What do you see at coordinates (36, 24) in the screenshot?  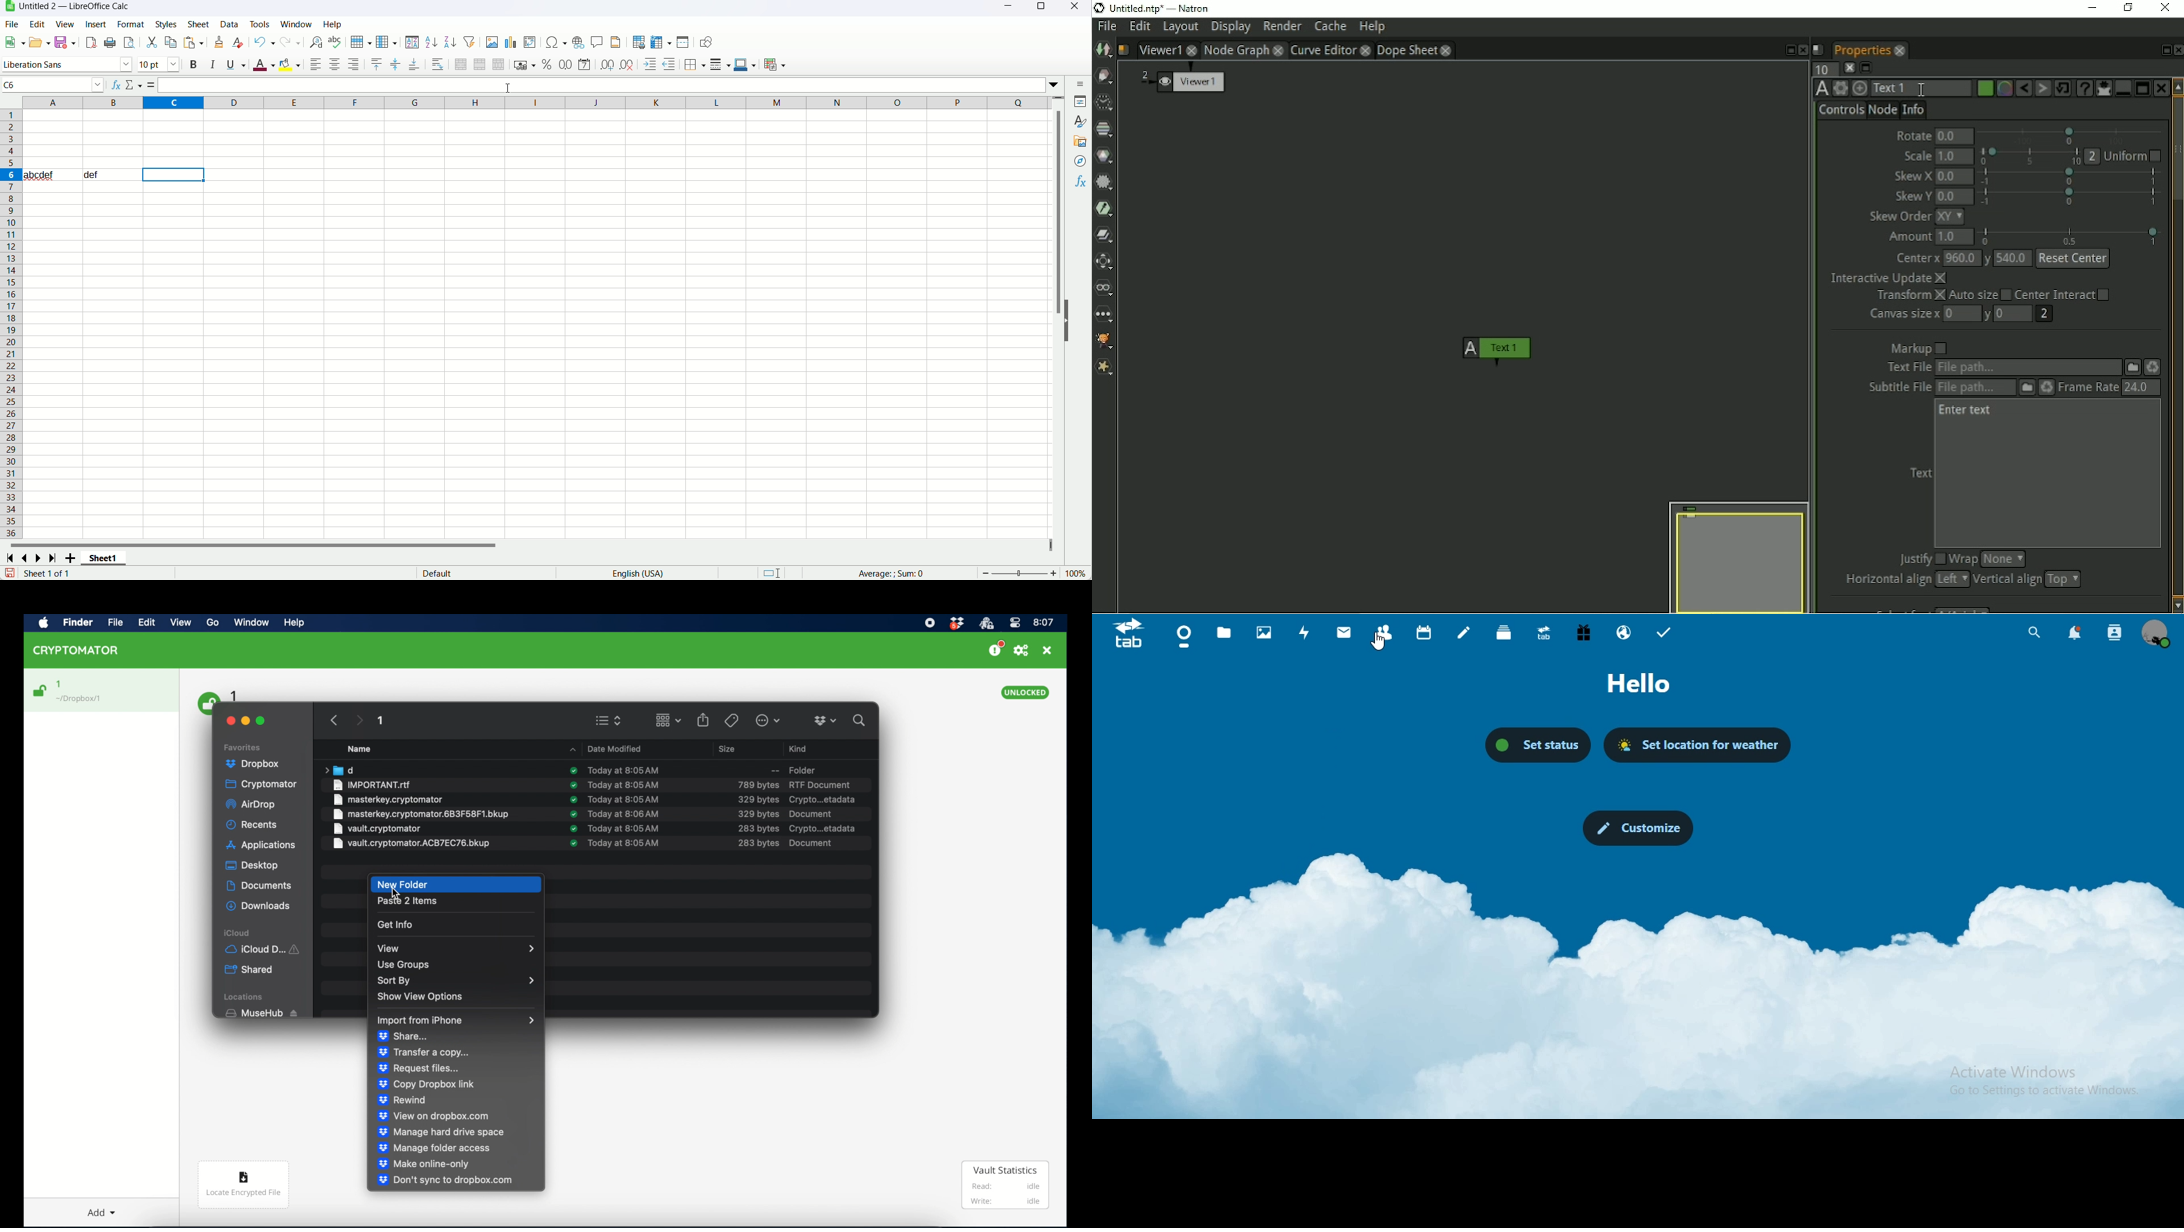 I see `edit` at bounding box center [36, 24].